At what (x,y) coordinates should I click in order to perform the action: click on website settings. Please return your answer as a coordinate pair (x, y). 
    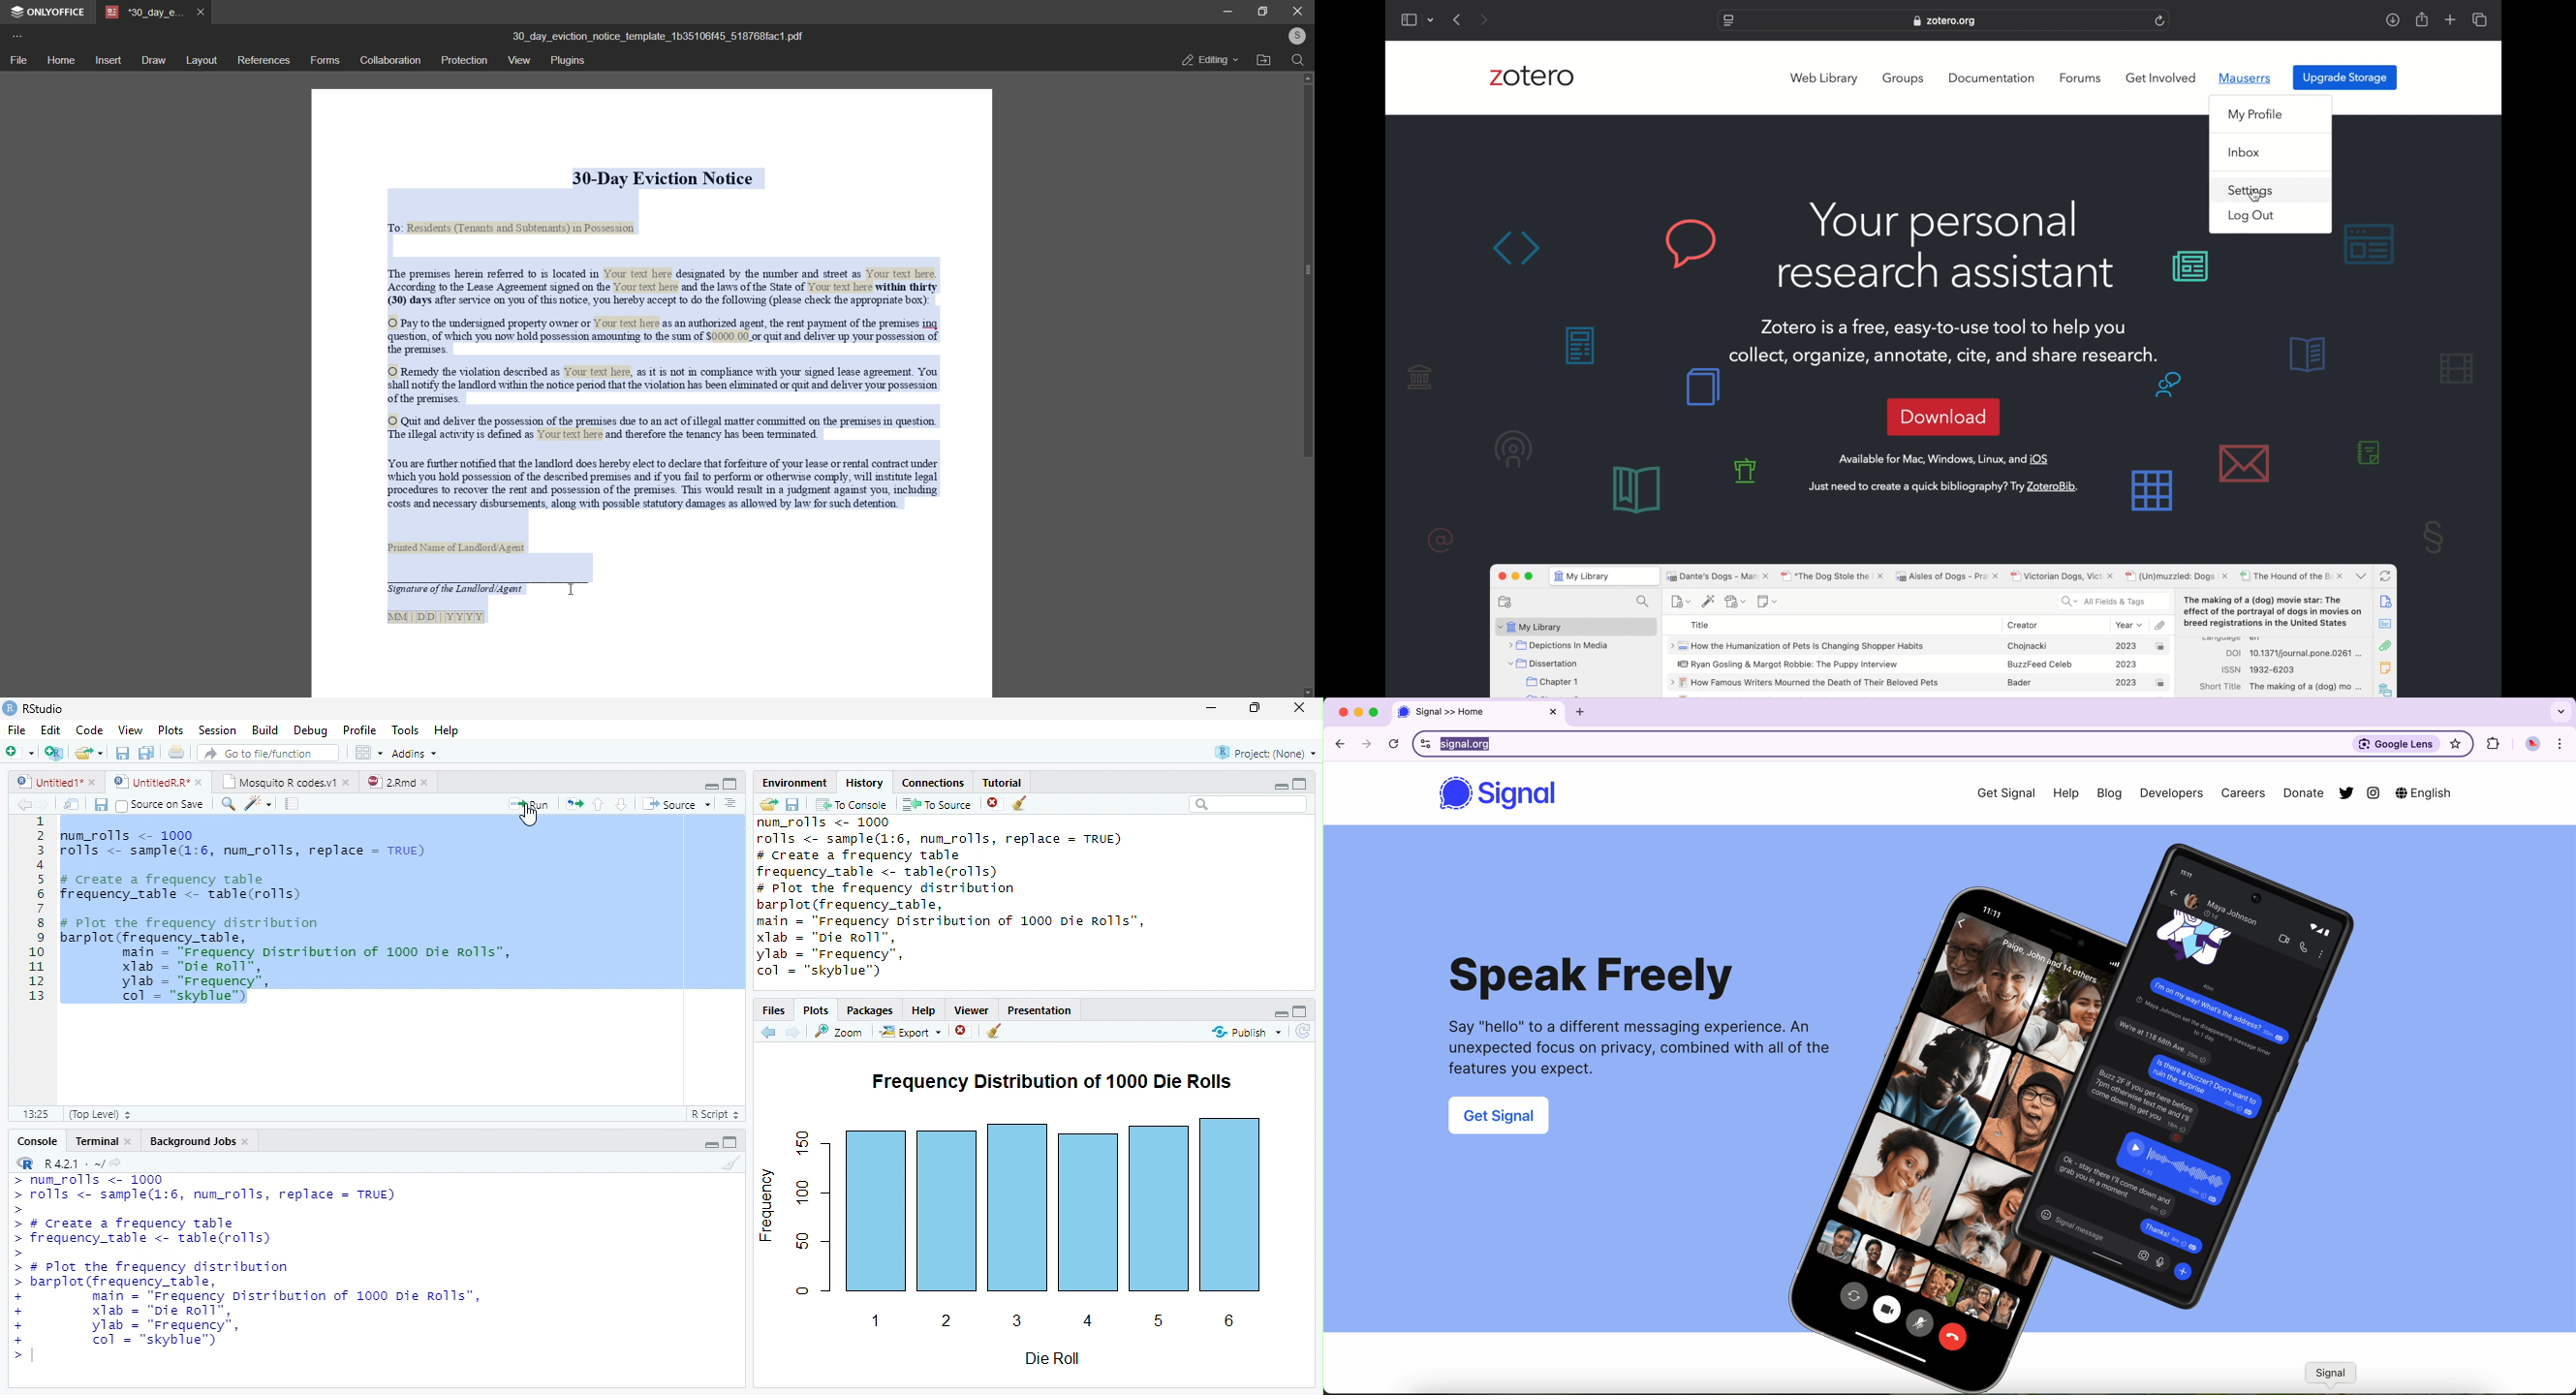
    Looking at the image, I should click on (1728, 21).